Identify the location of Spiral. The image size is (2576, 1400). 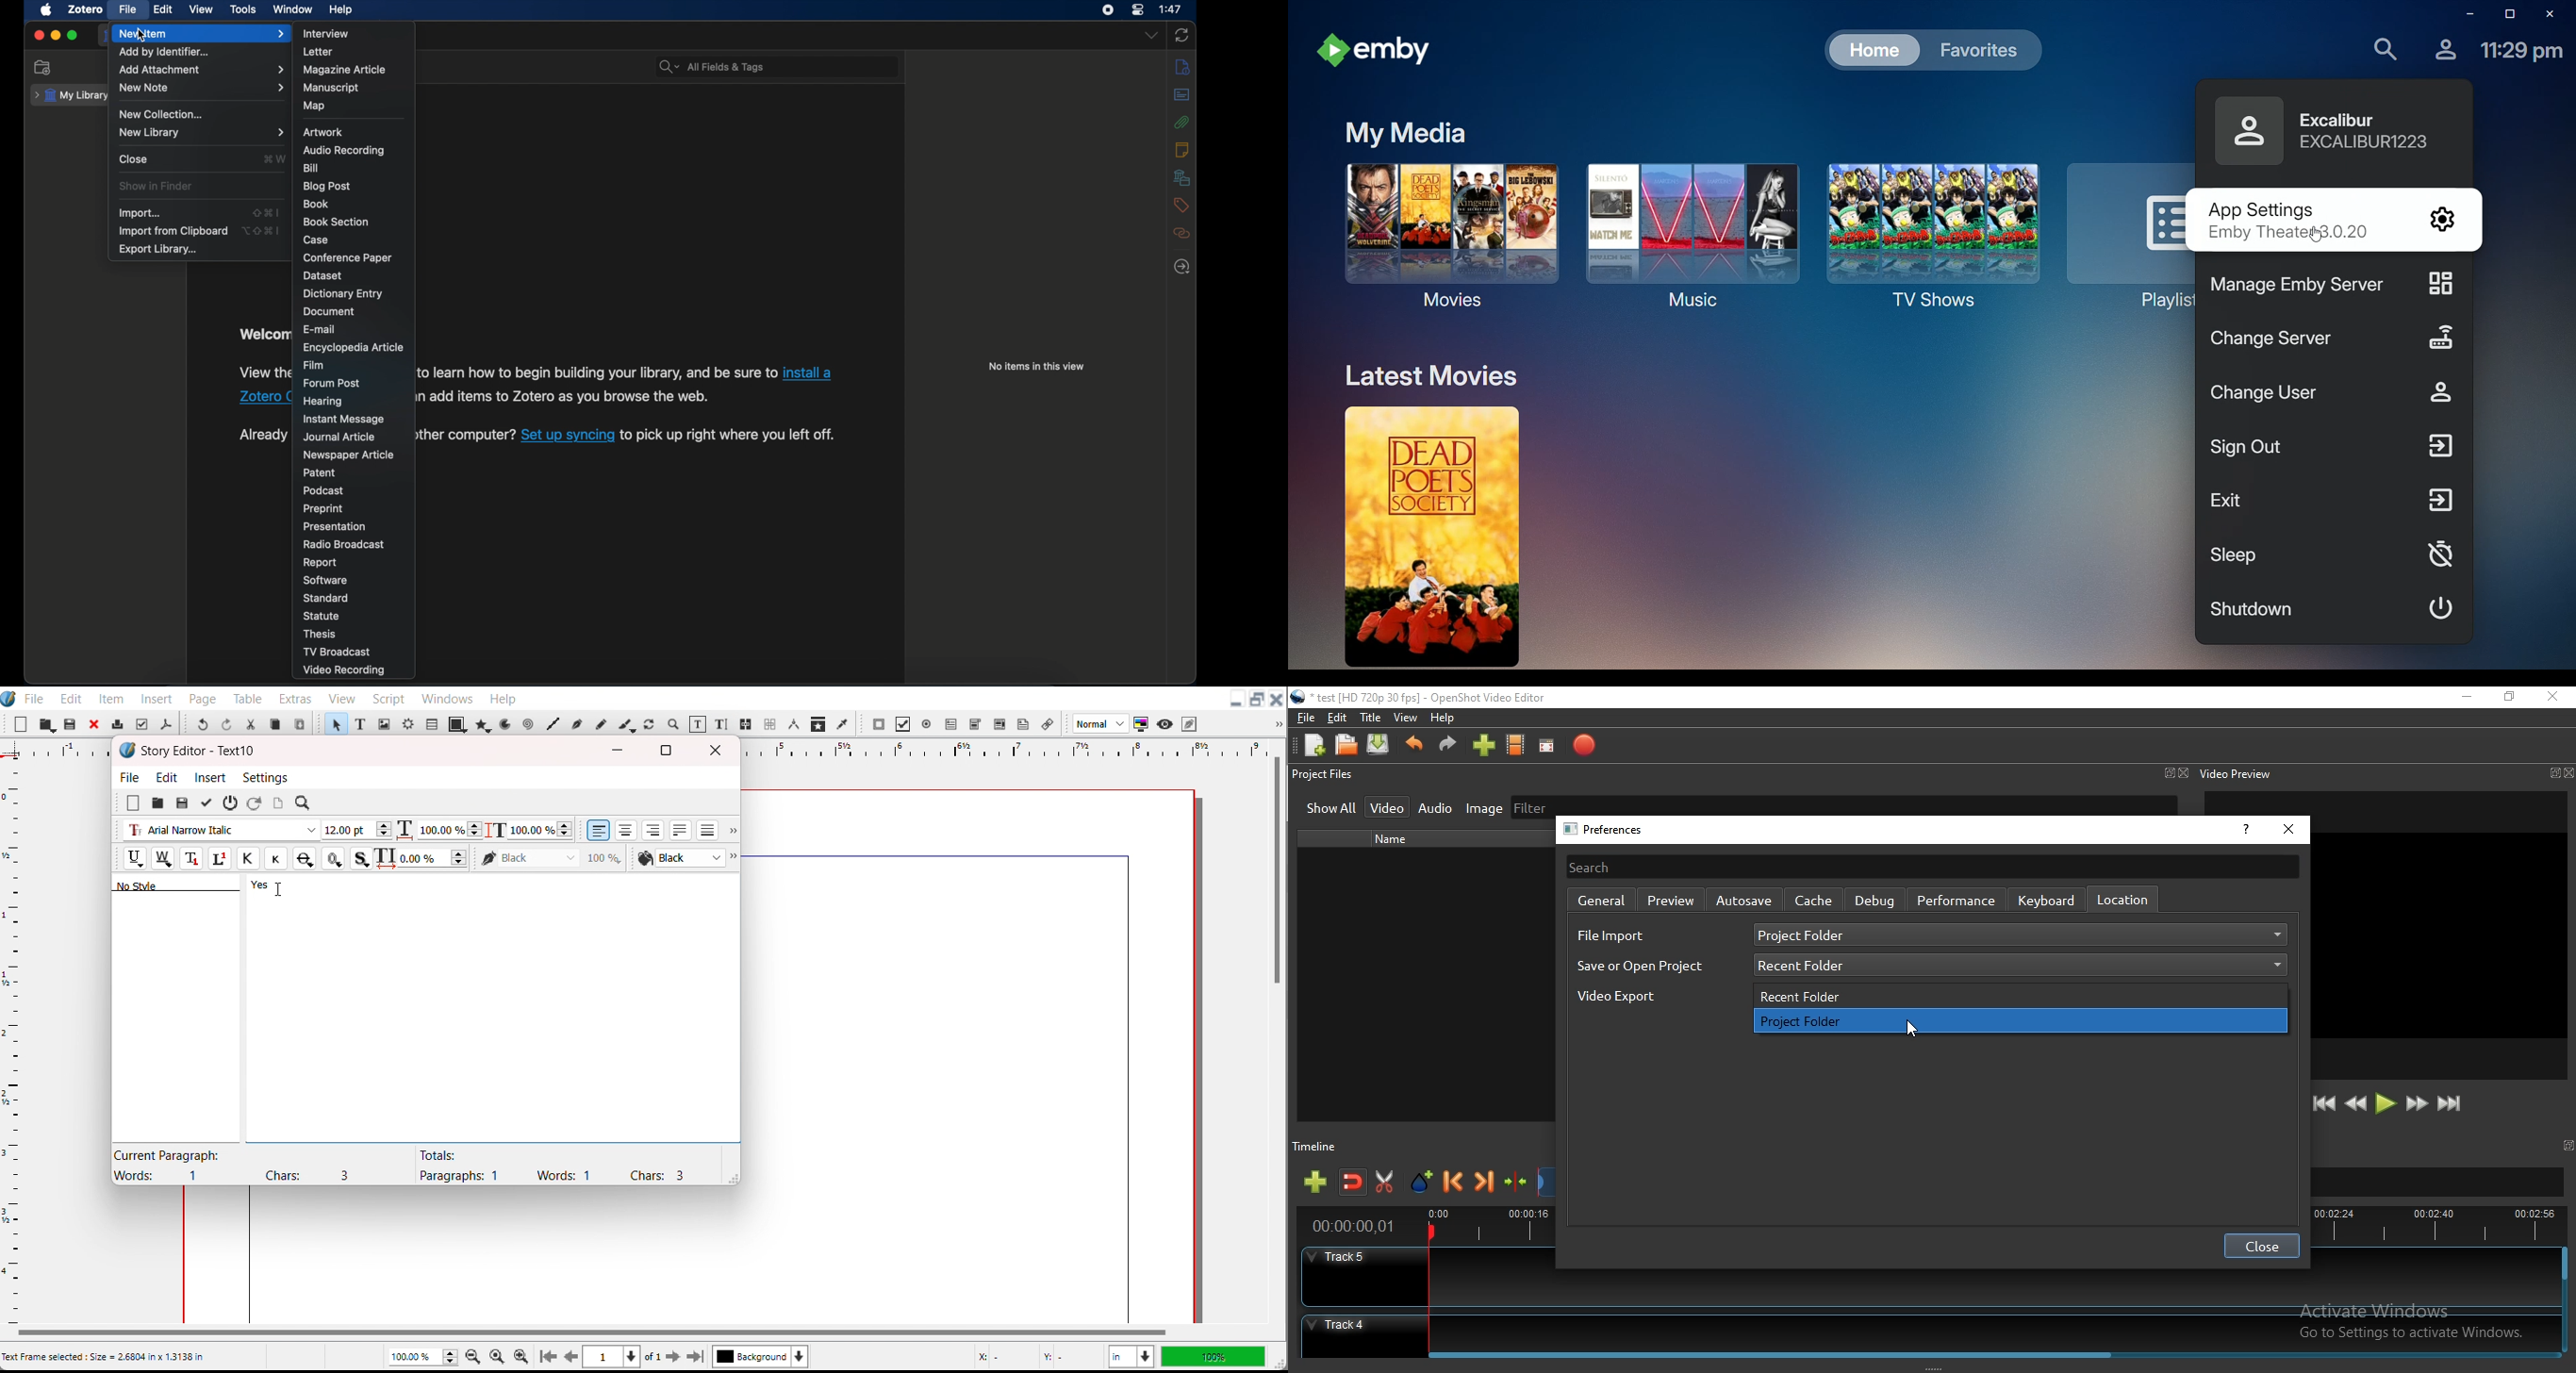
(527, 724).